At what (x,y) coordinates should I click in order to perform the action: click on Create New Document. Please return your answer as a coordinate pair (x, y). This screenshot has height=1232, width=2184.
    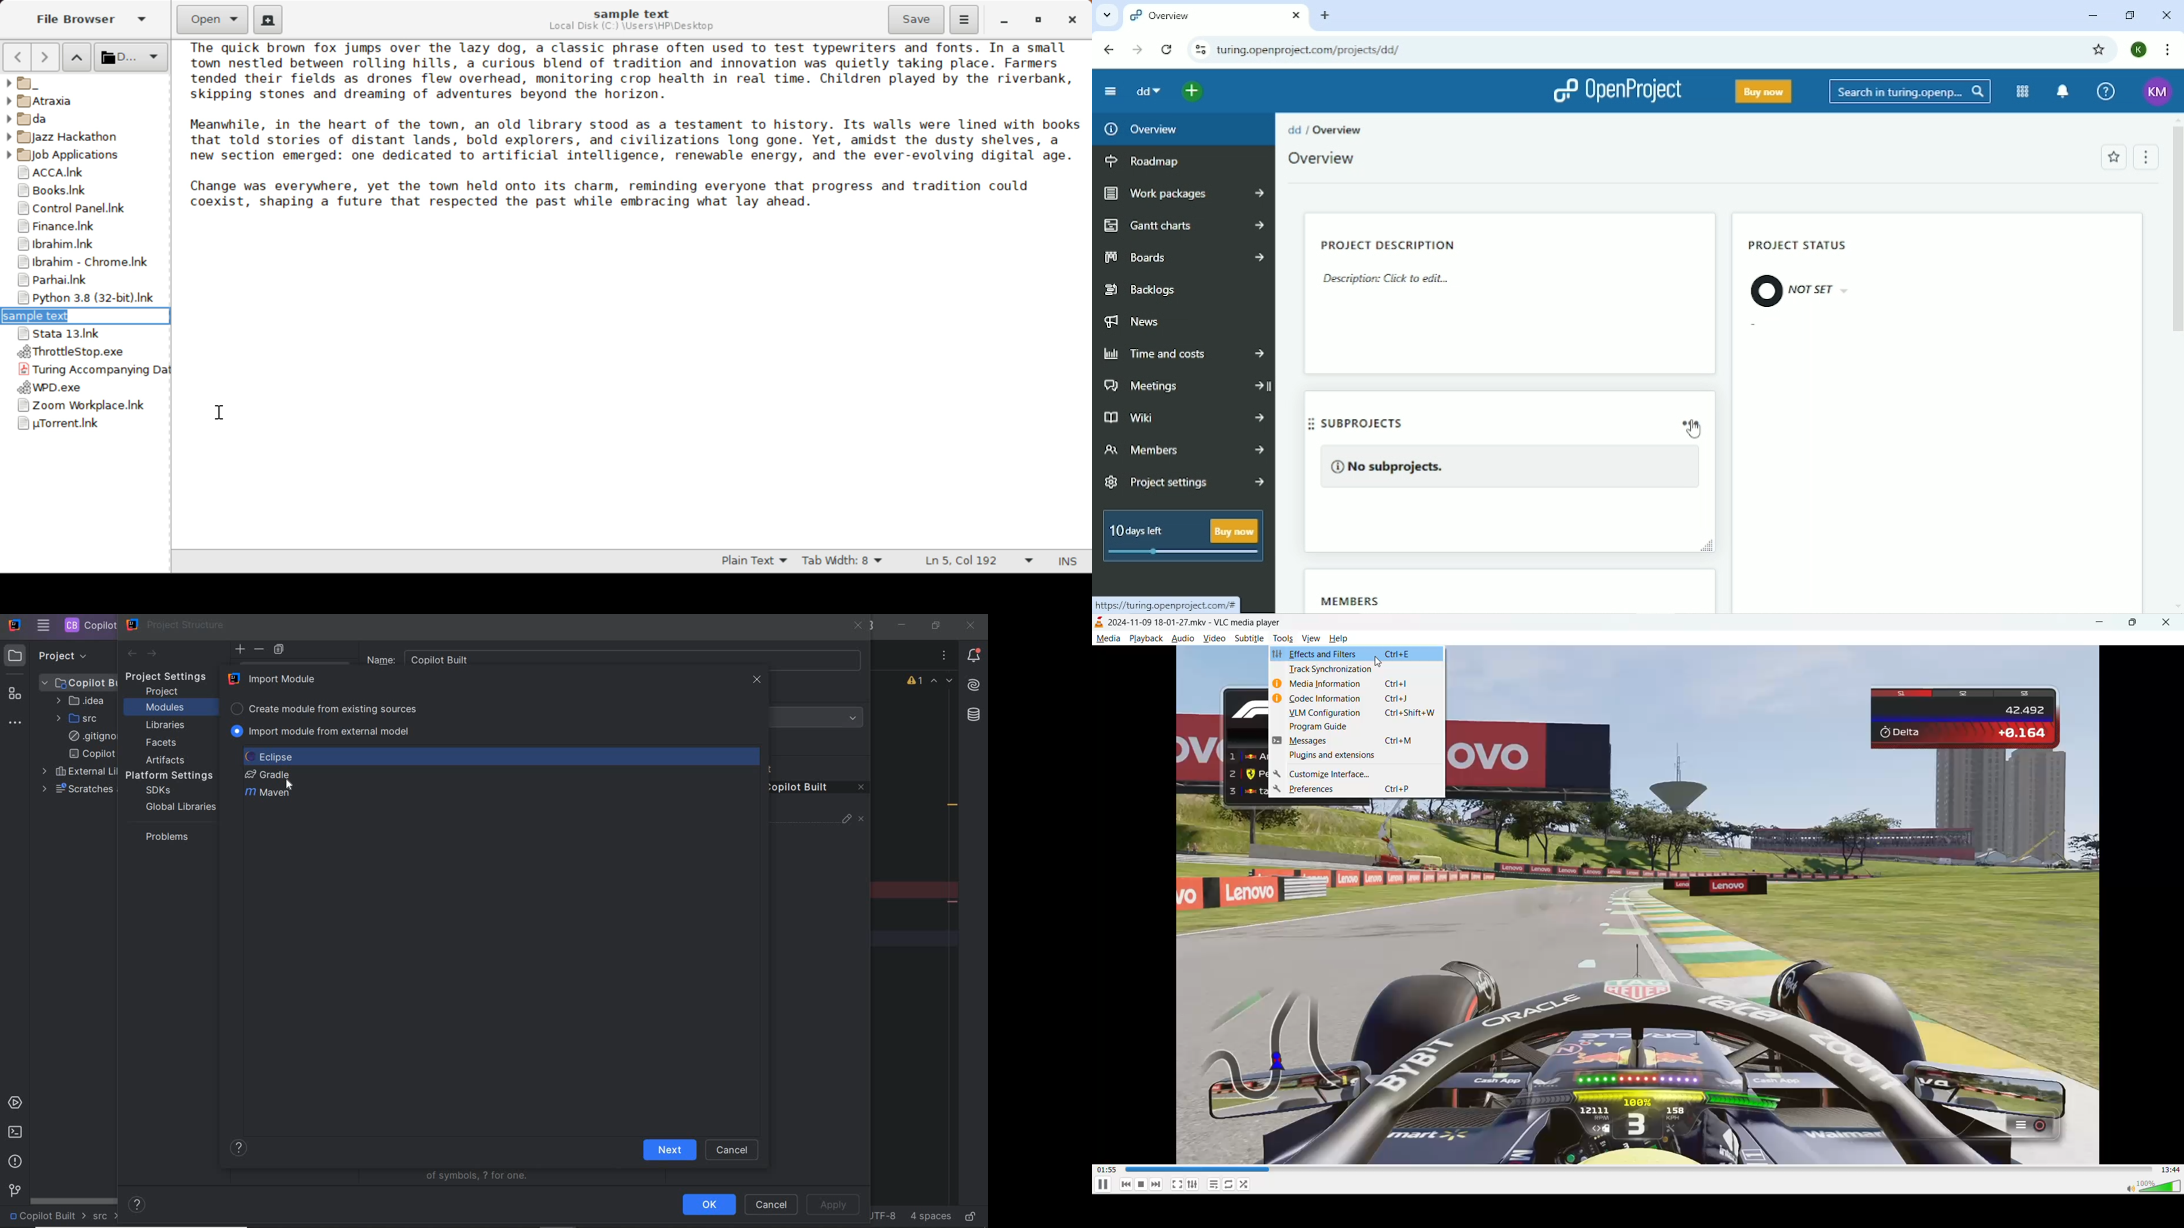
    Looking at the image, I should click on (267, 19).